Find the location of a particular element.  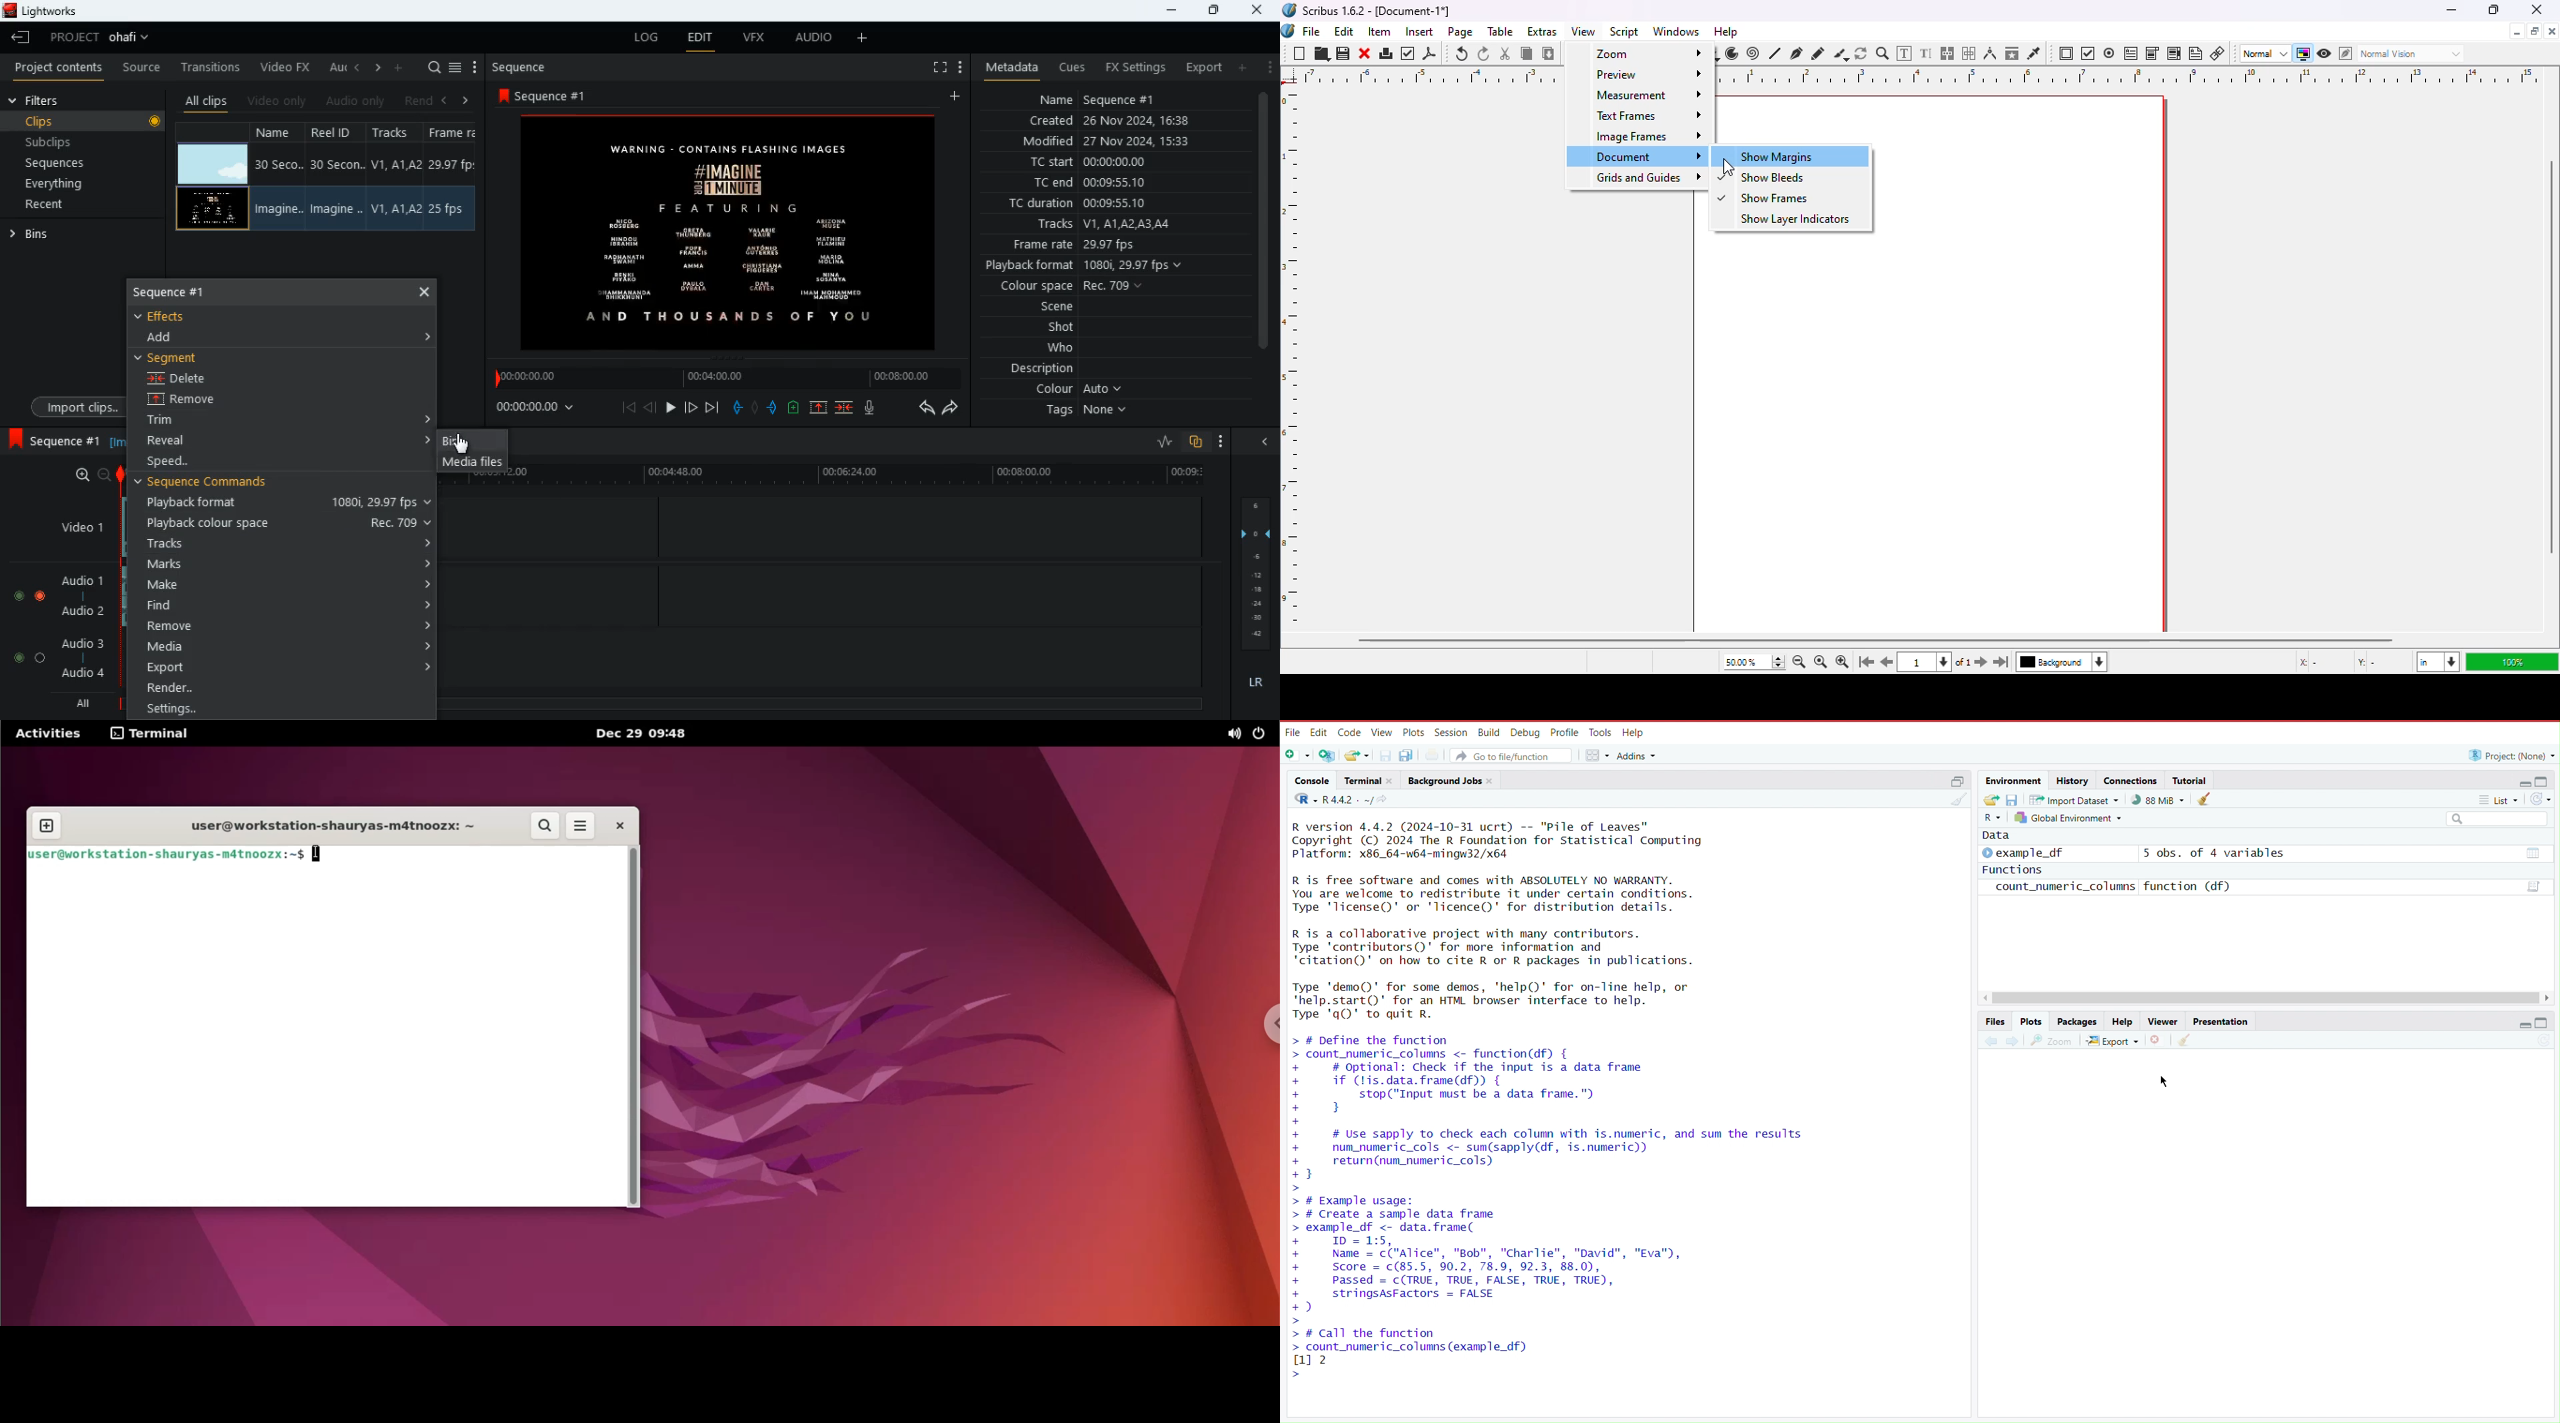

Save current document (Ctrl + S) is located at coordinates (1385, 755).